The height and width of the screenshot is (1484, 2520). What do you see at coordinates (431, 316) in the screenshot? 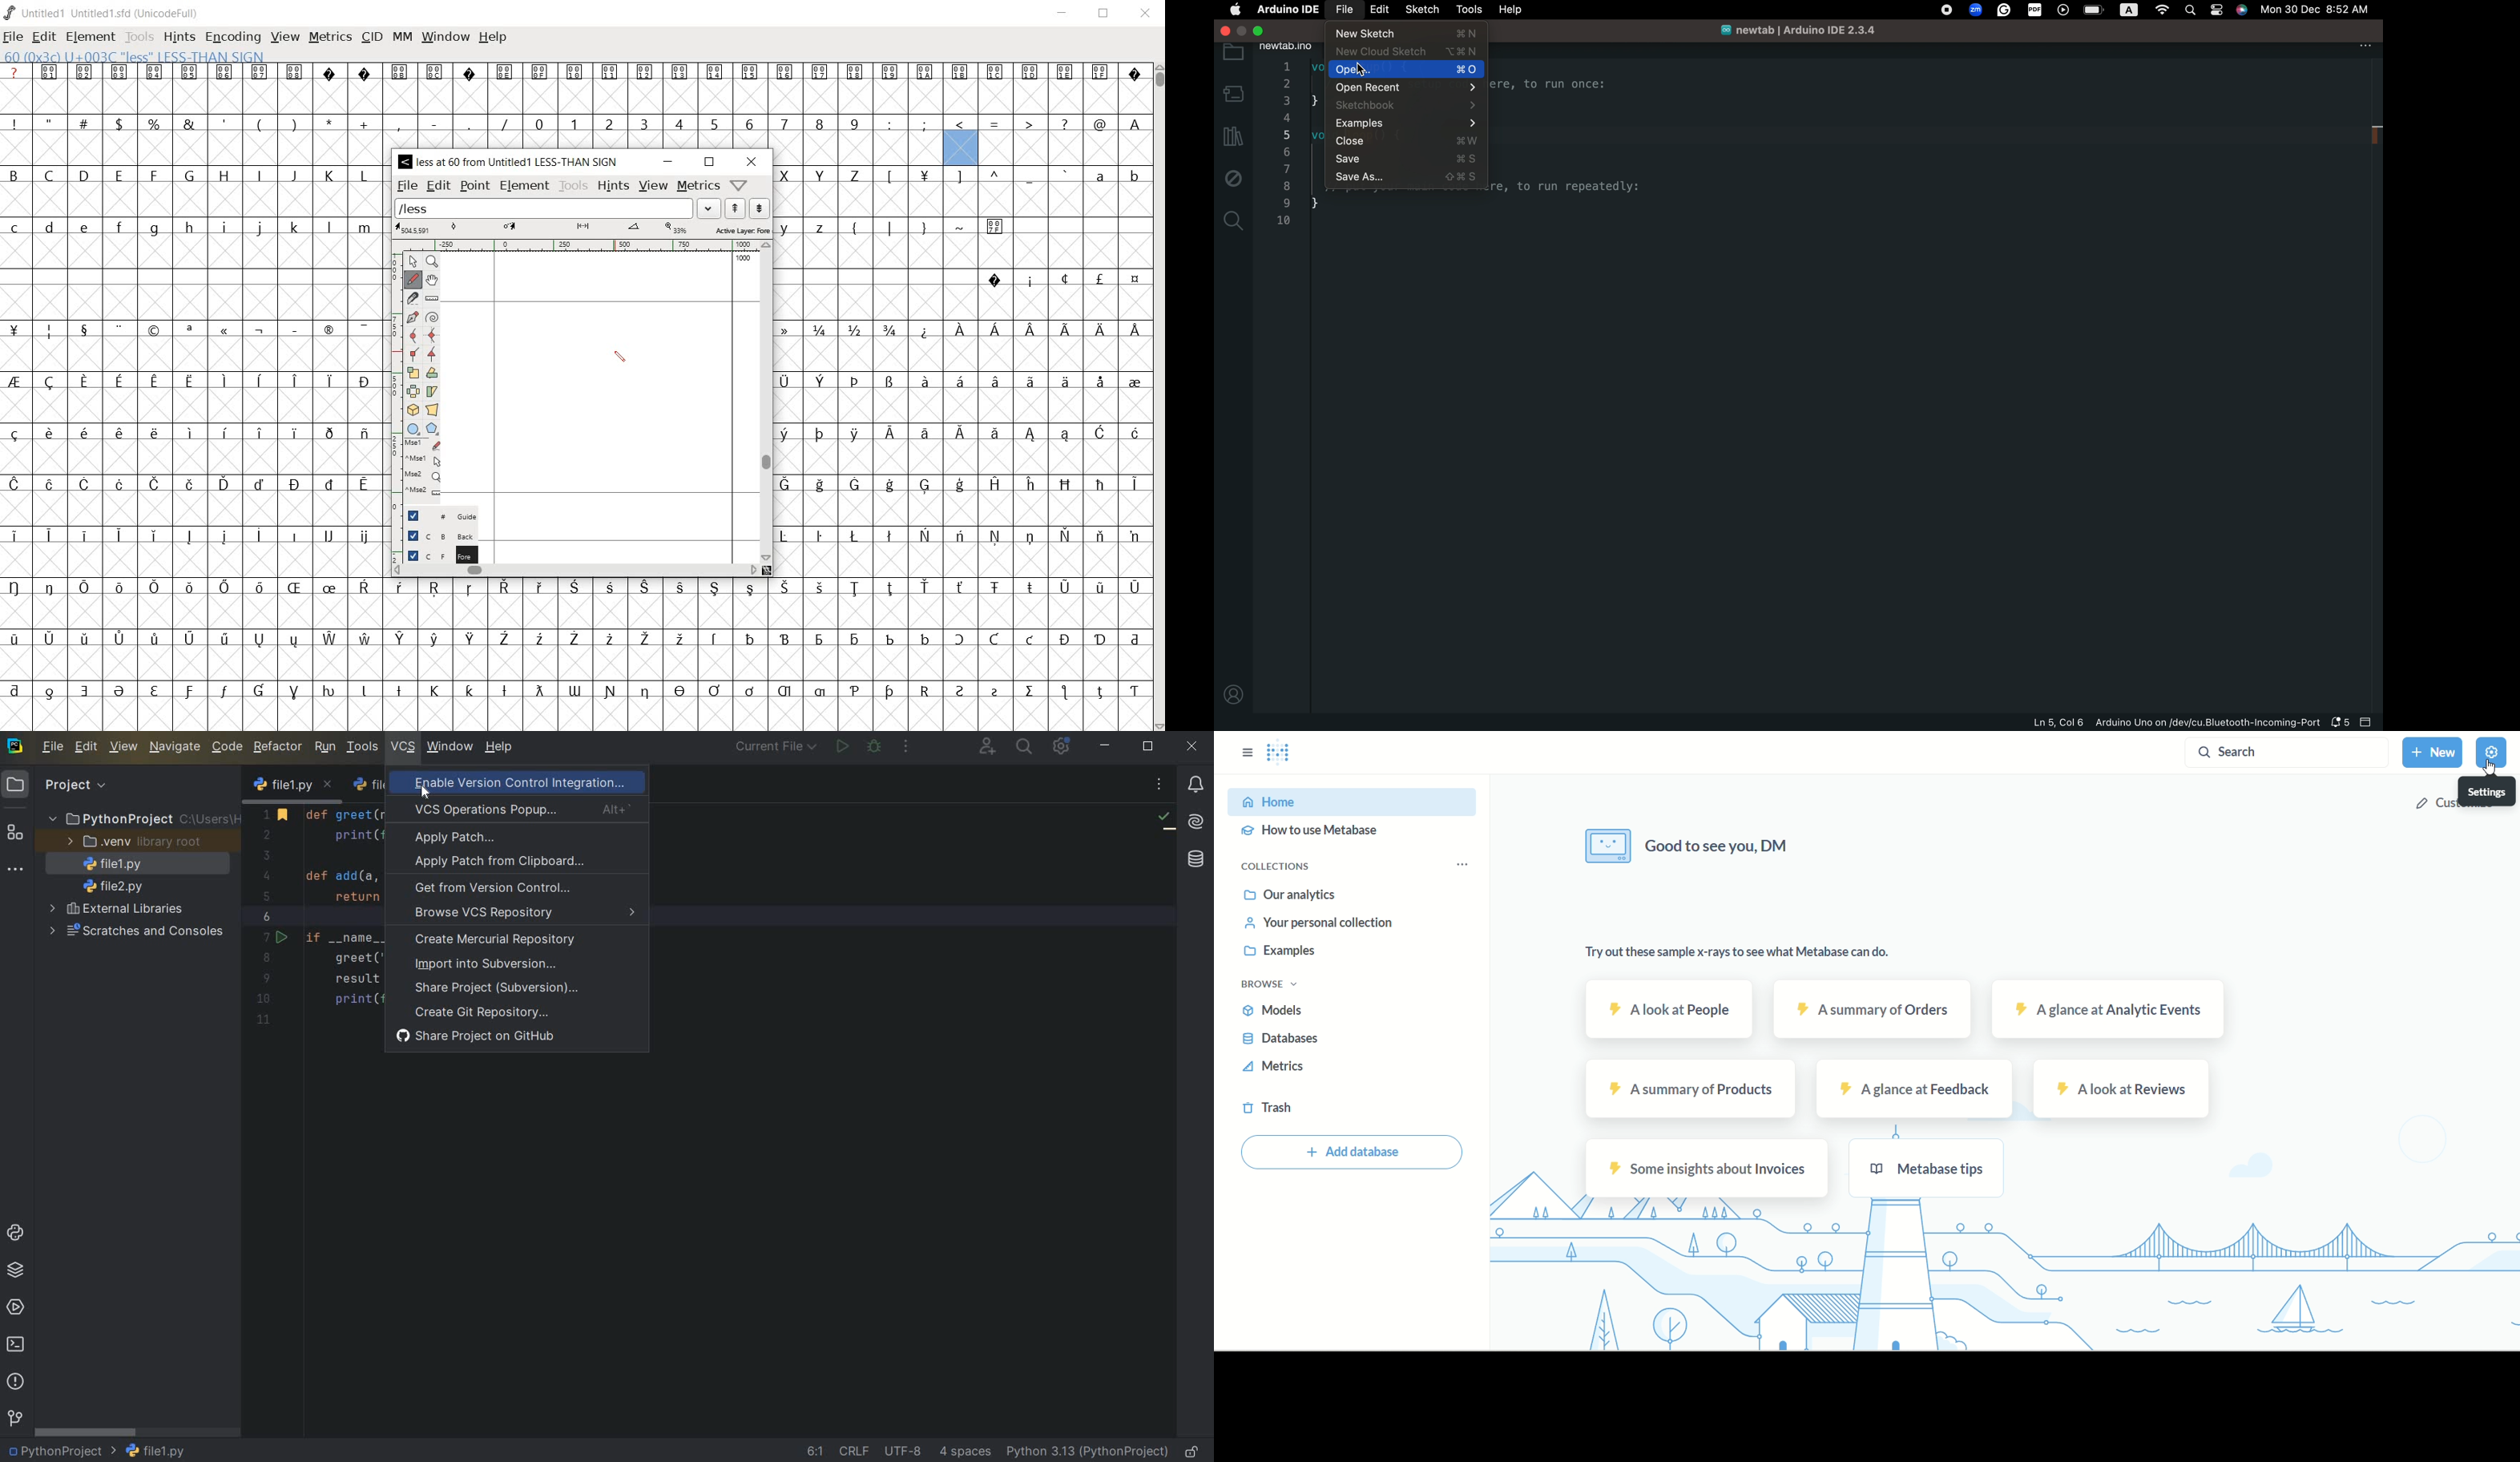
I see `change whether spiro is active or not"` at bounding box center [431, 316].